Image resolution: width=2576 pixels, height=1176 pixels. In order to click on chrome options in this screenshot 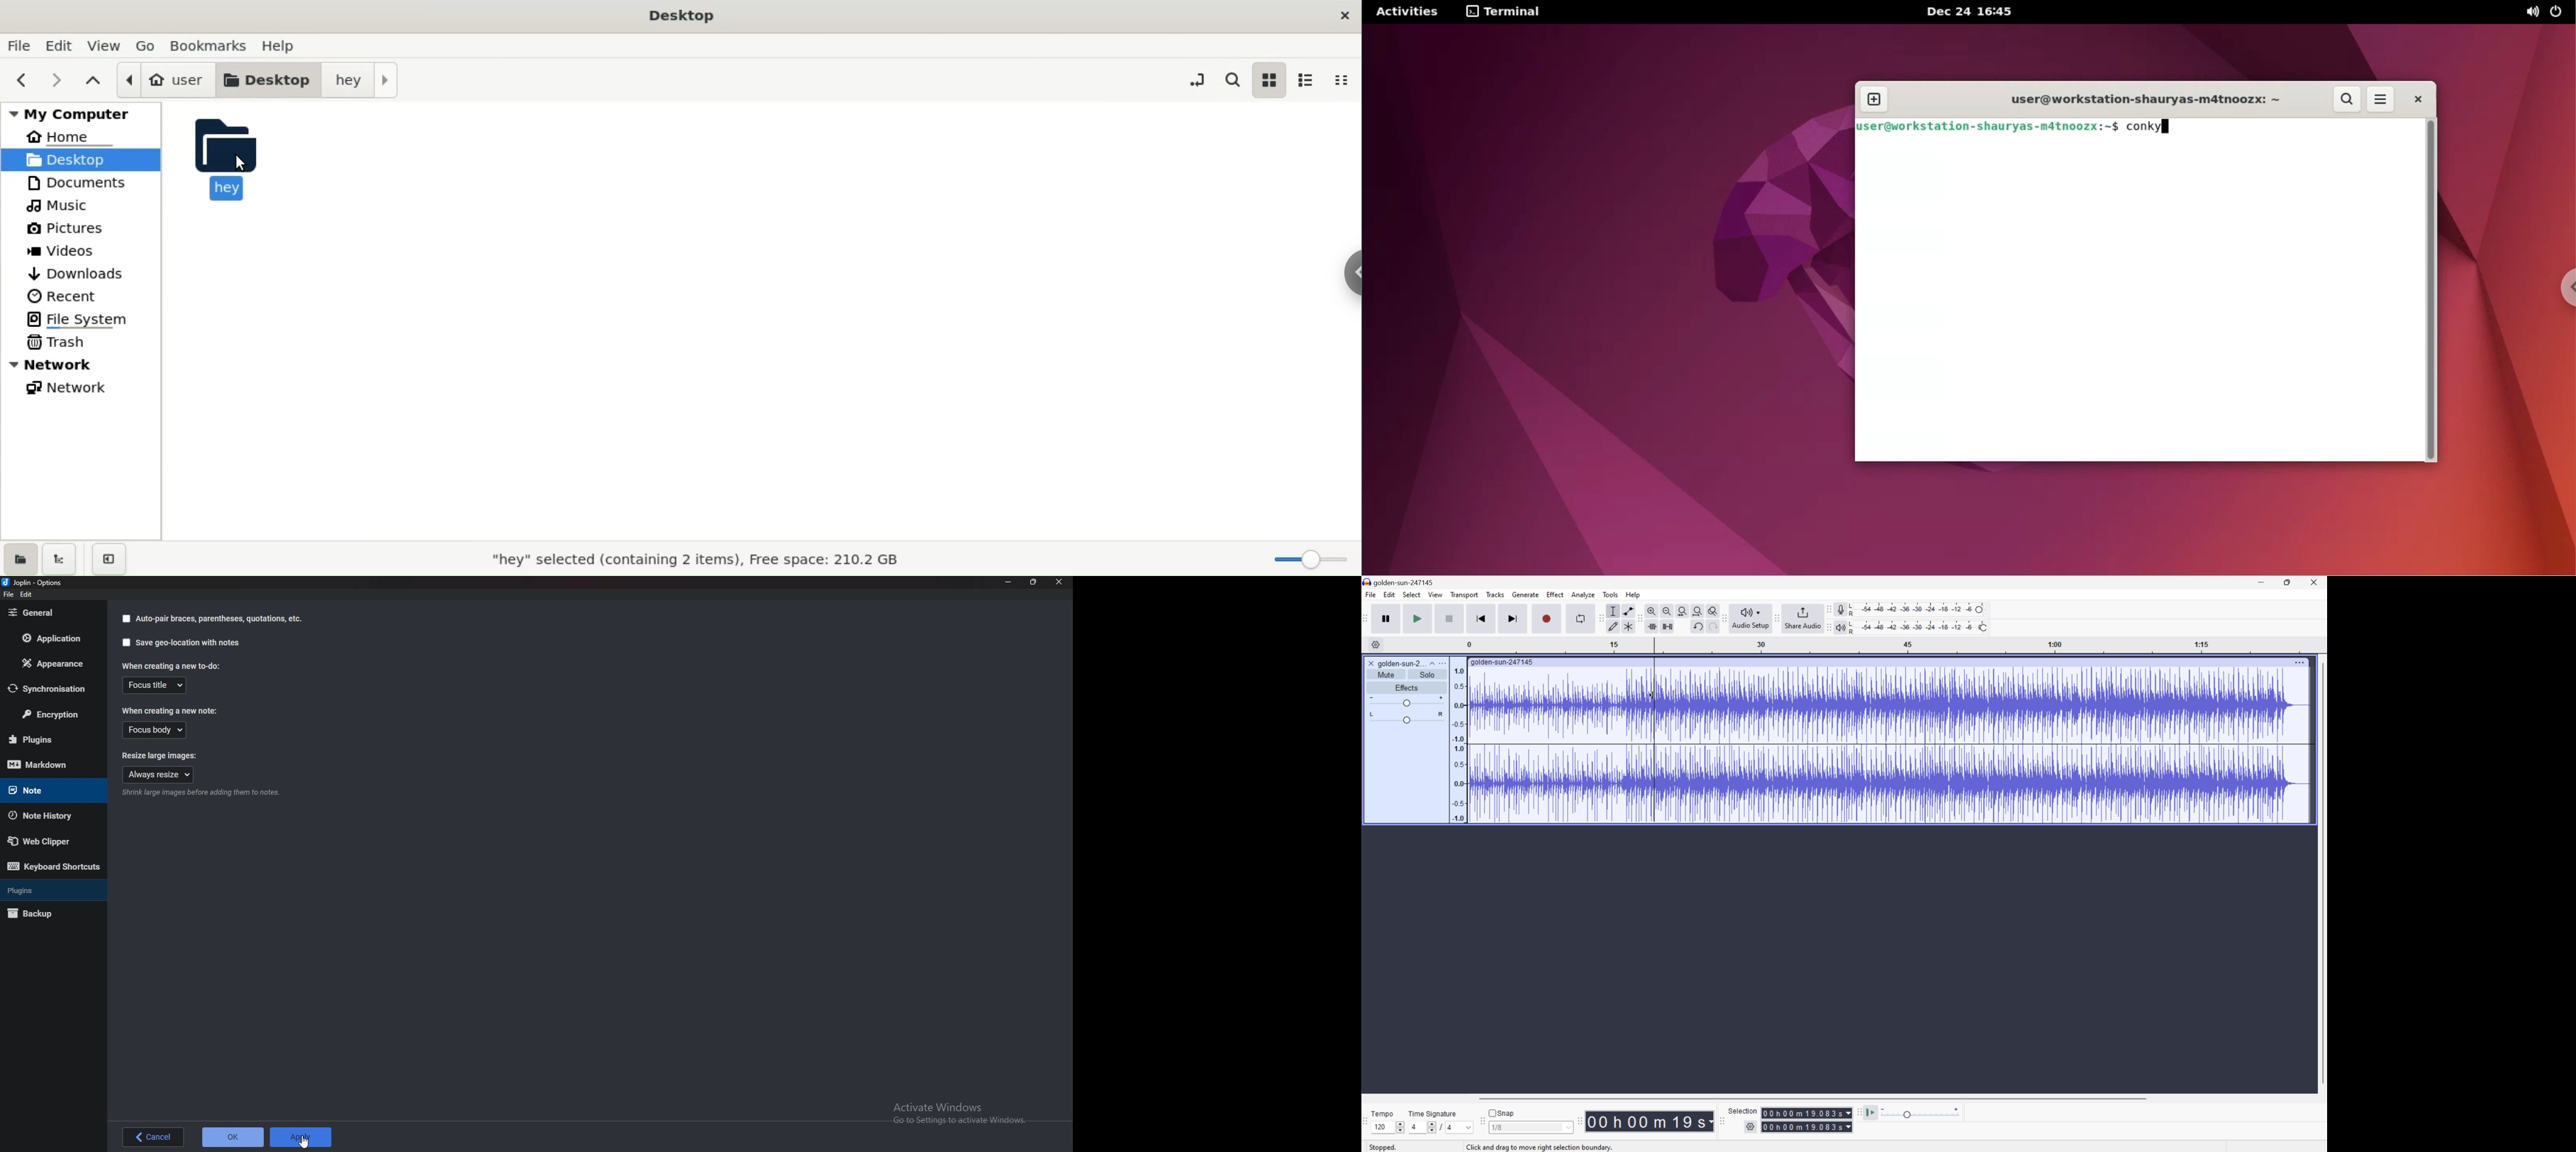, I will do `click(1349, 272)`.